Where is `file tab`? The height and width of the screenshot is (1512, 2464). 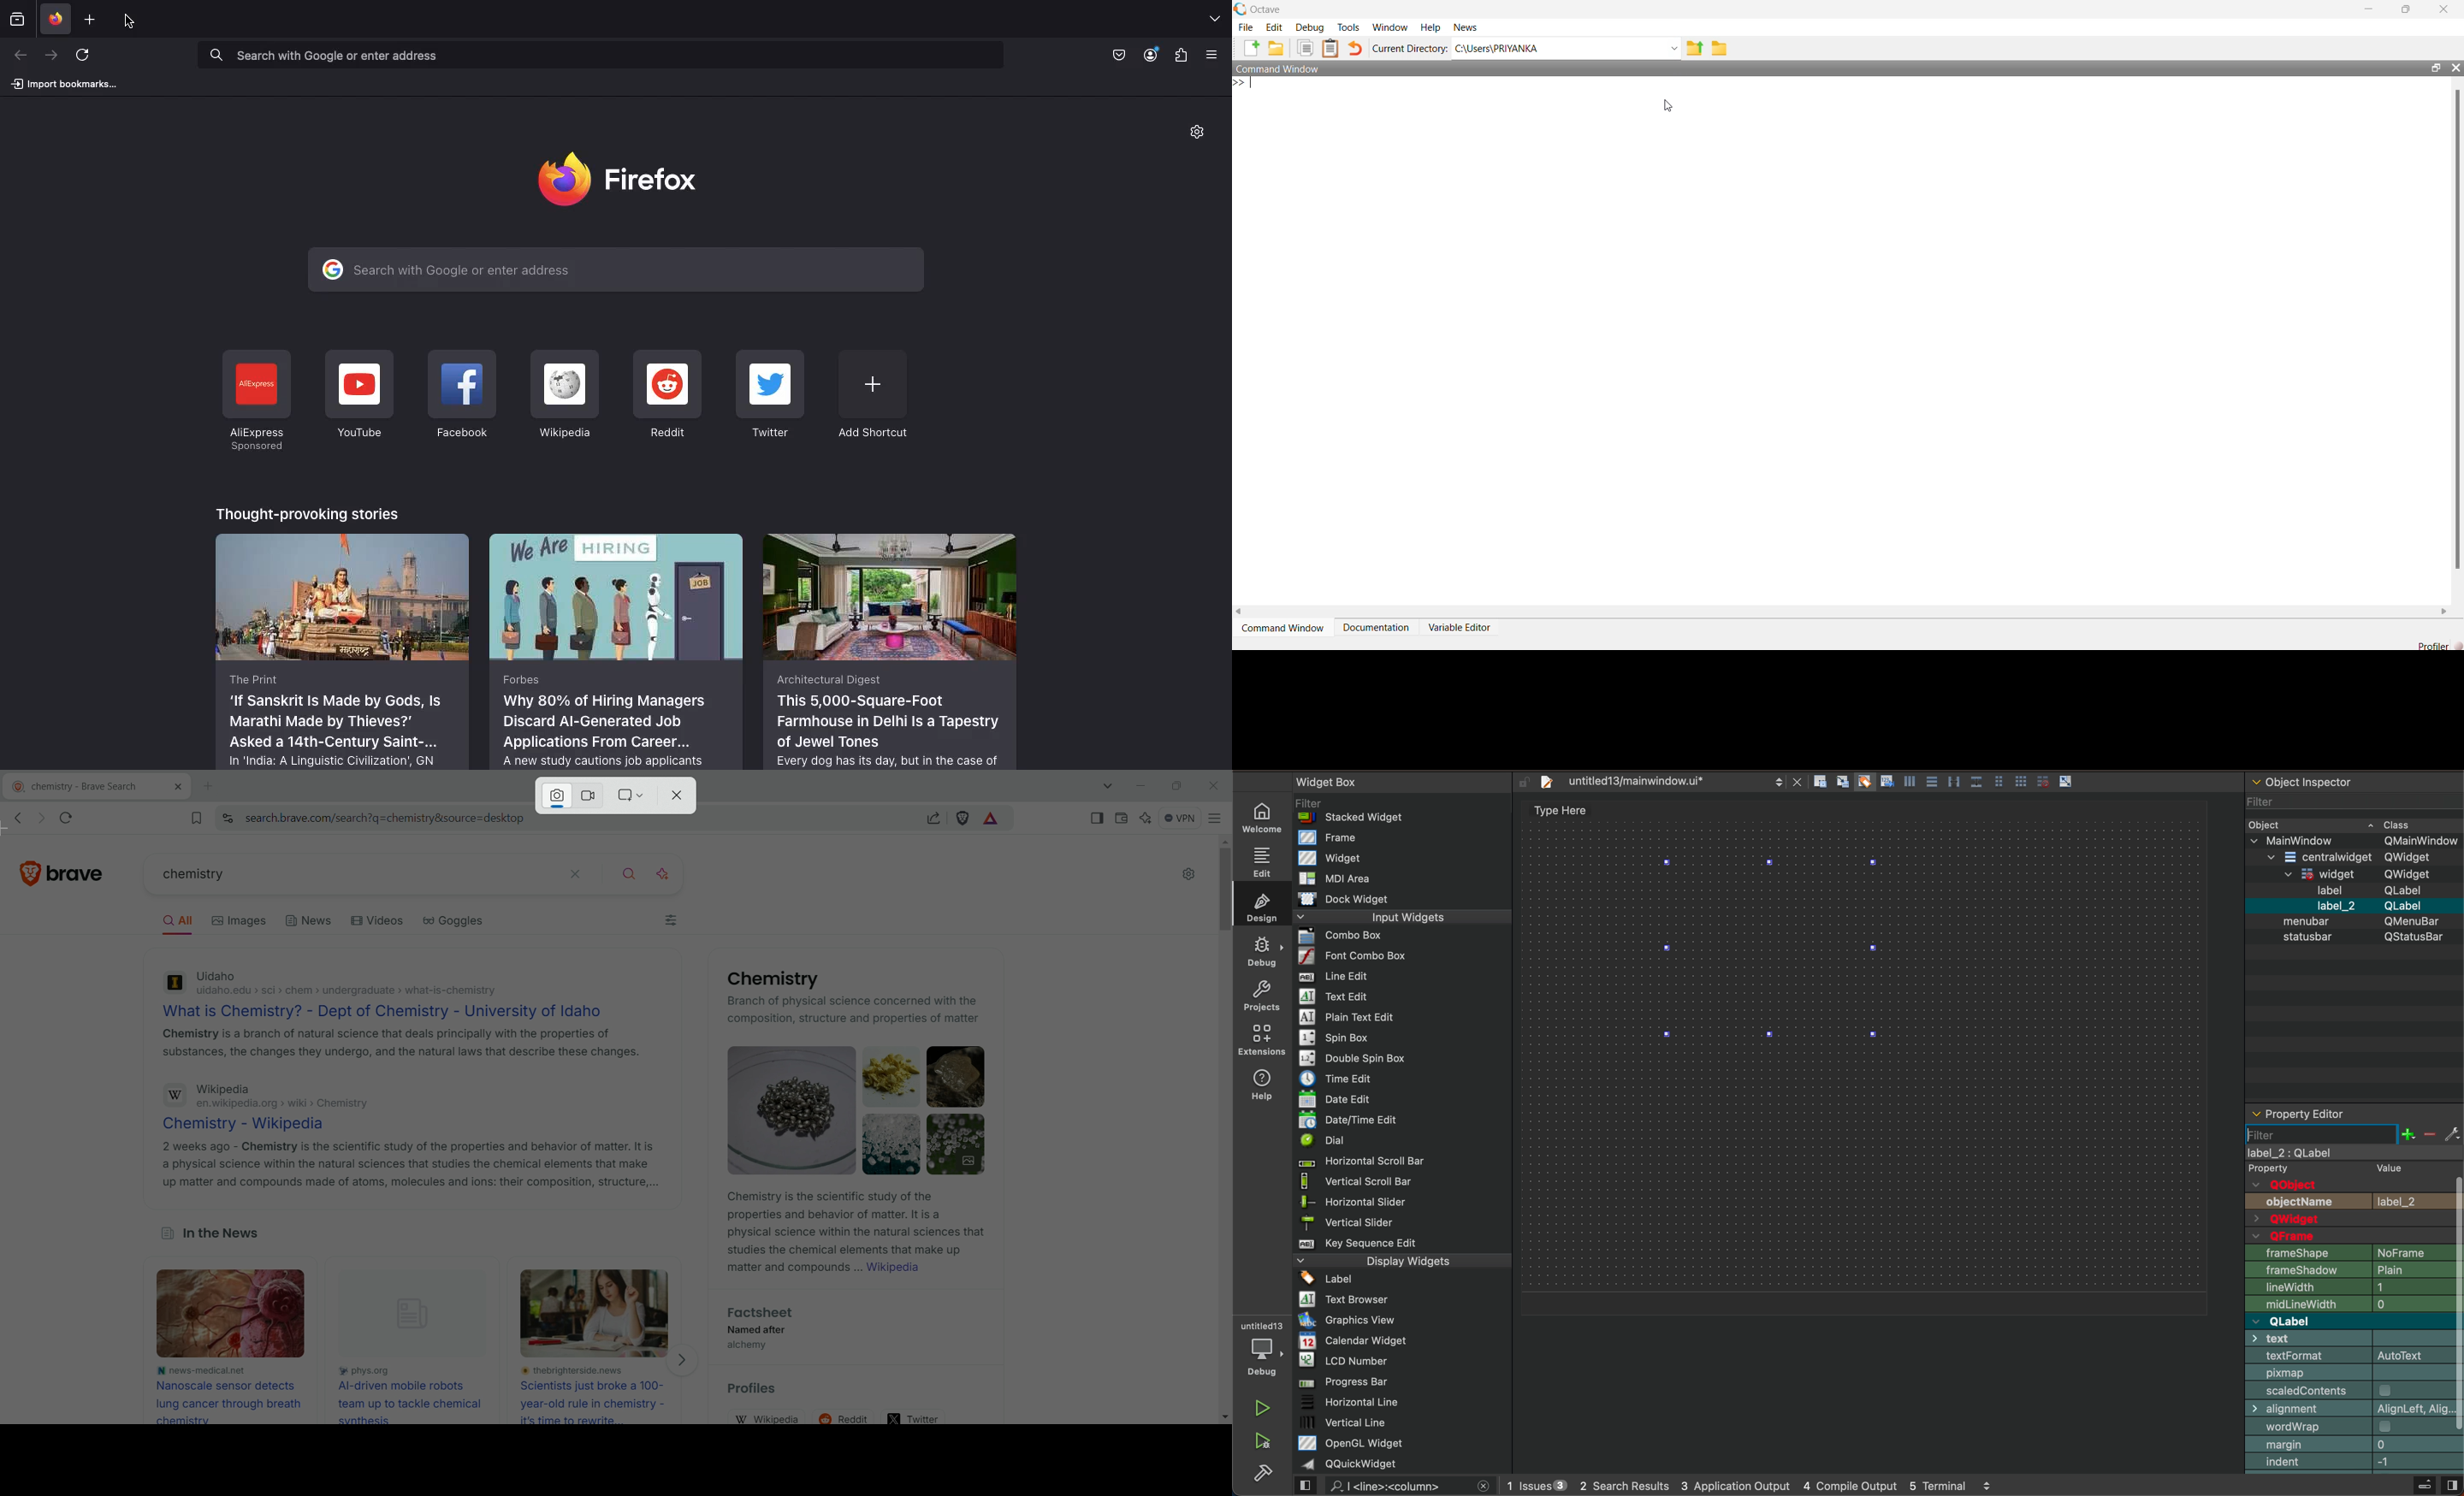
file tab is located at coordinates (1667, 784).